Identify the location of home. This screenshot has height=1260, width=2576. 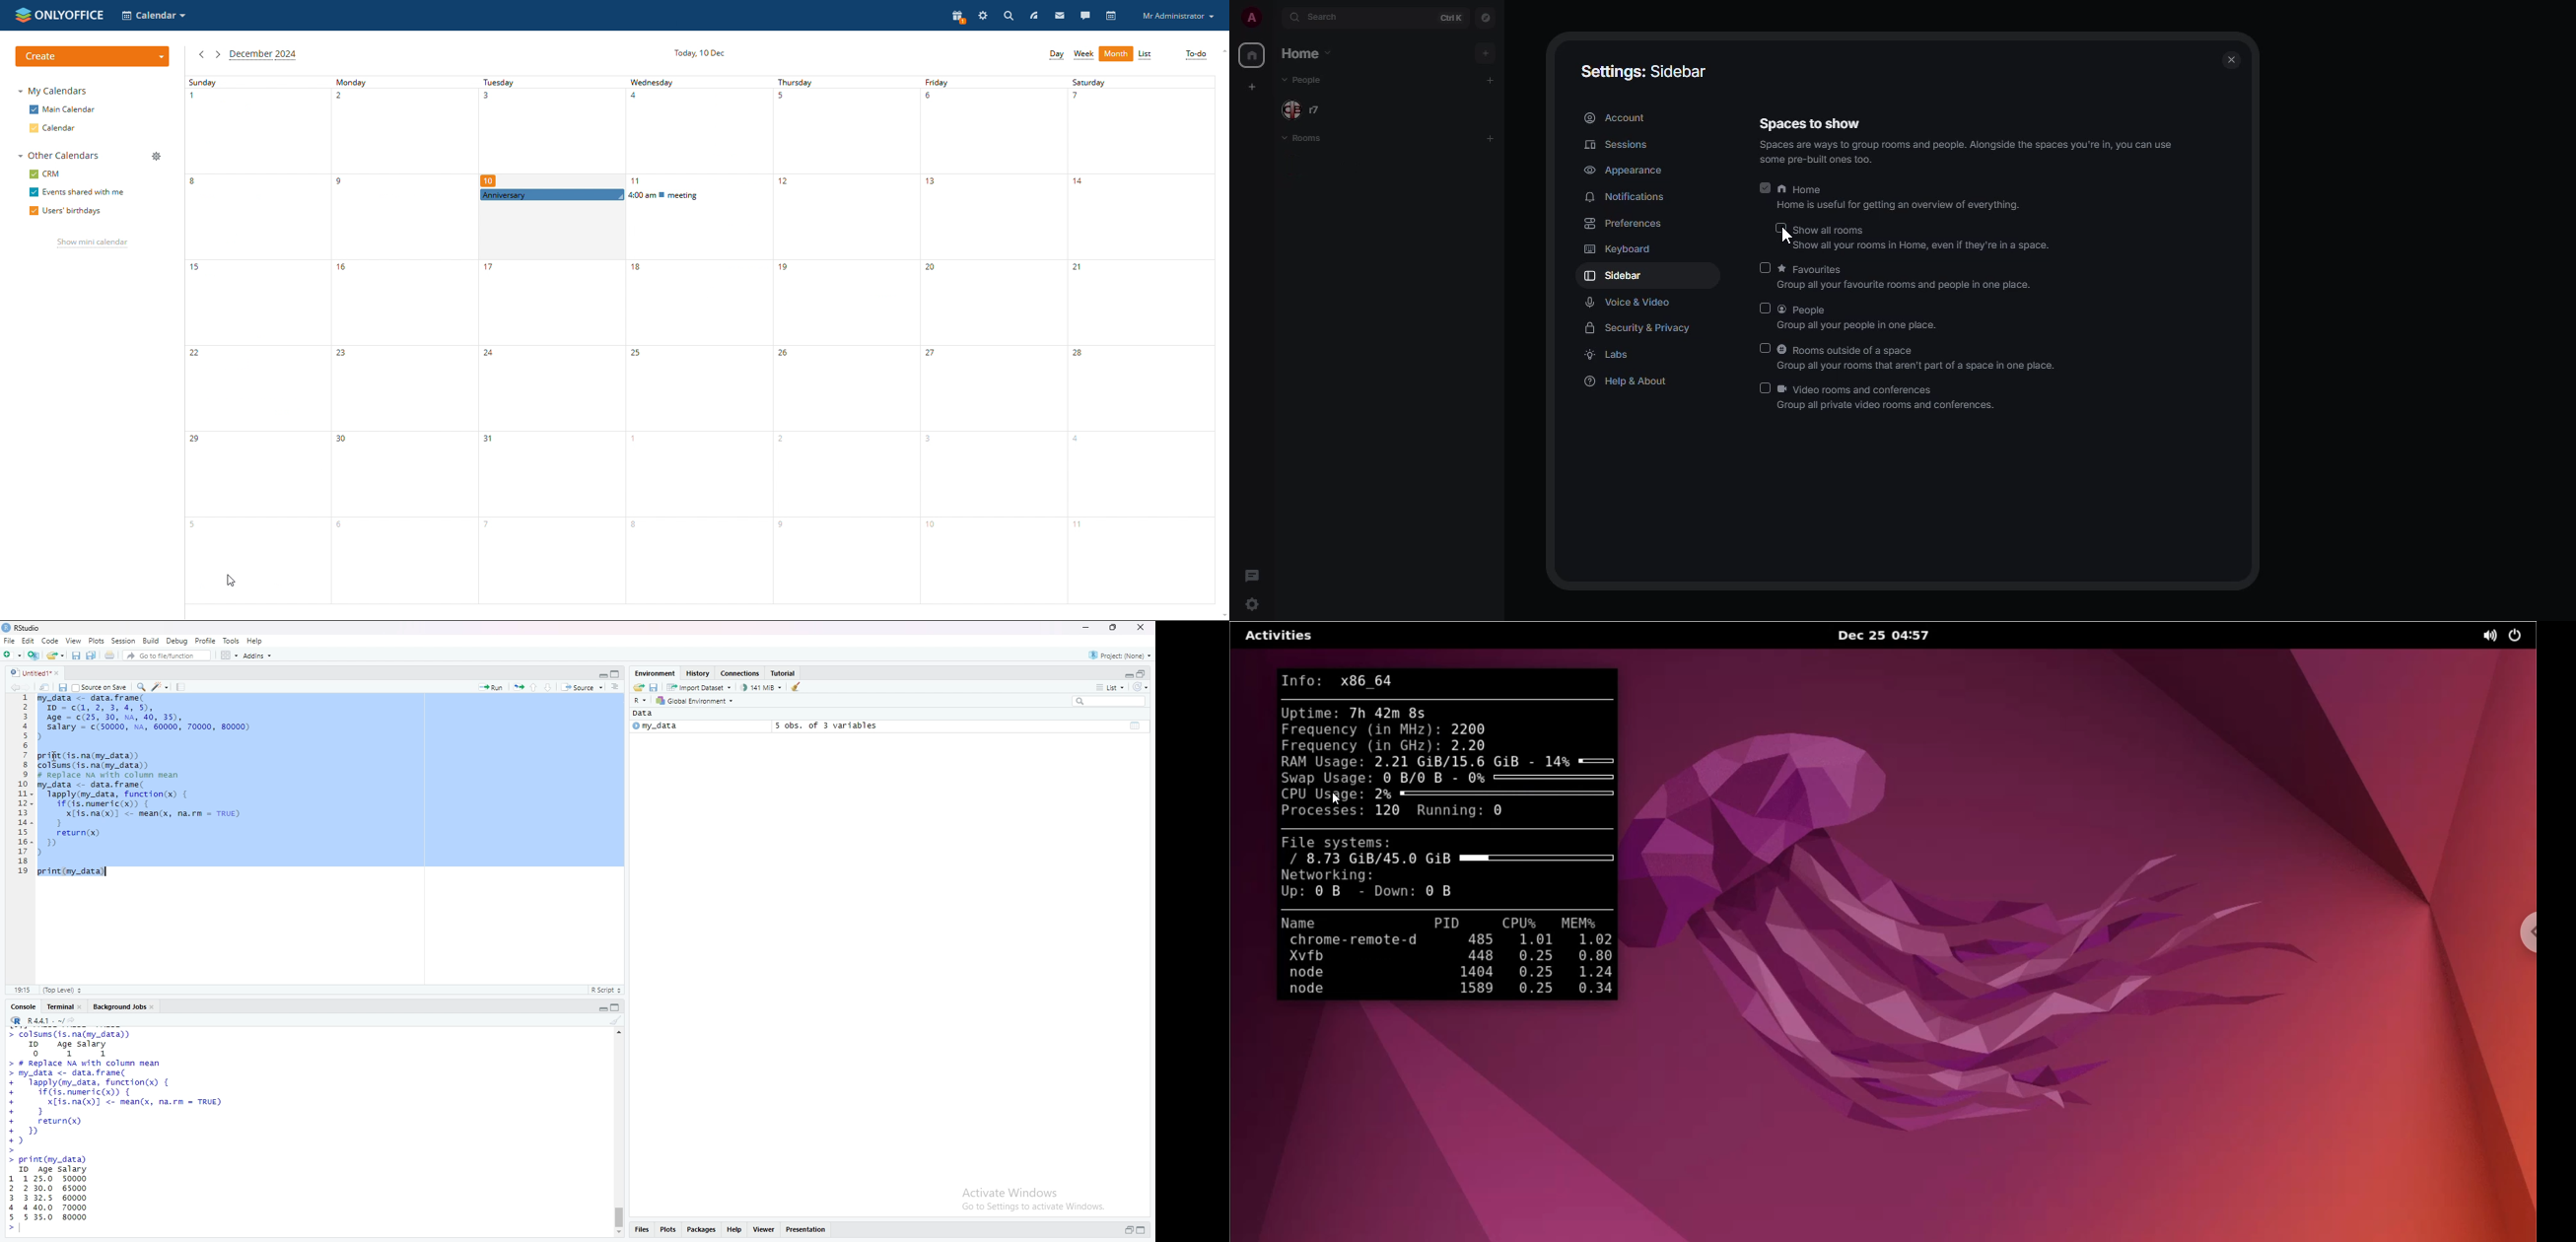
(1307, 54).